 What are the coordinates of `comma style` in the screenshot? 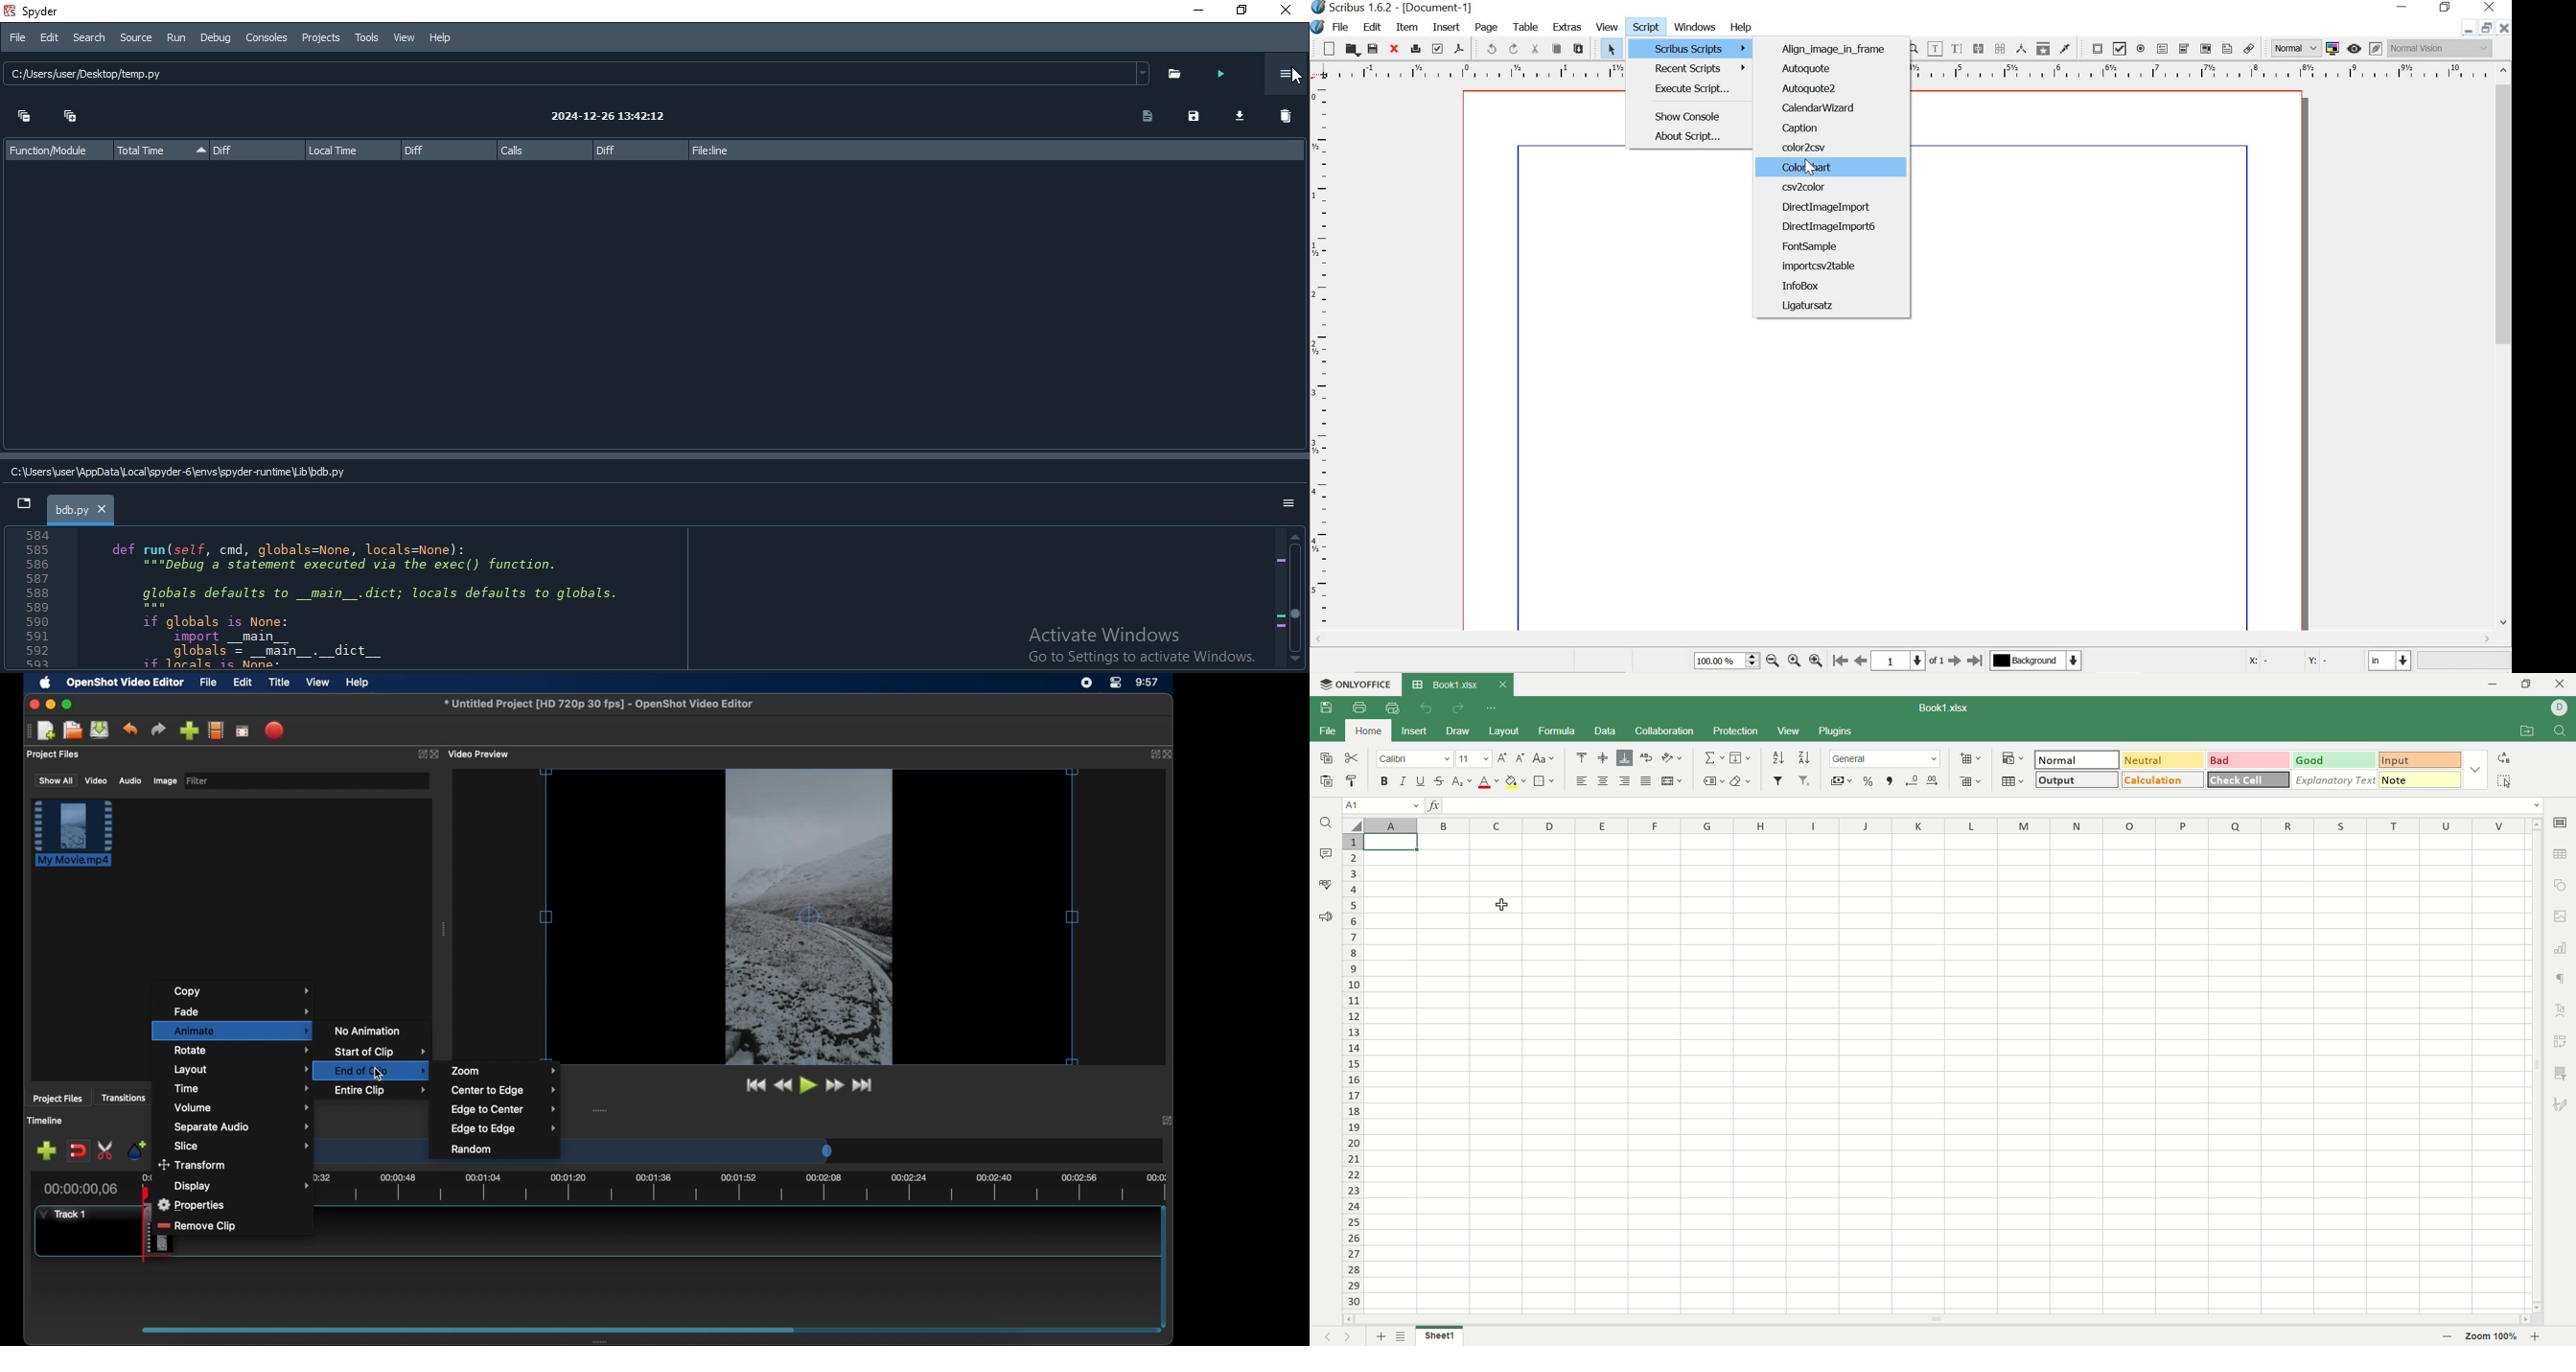 It's located at (1890, 781).